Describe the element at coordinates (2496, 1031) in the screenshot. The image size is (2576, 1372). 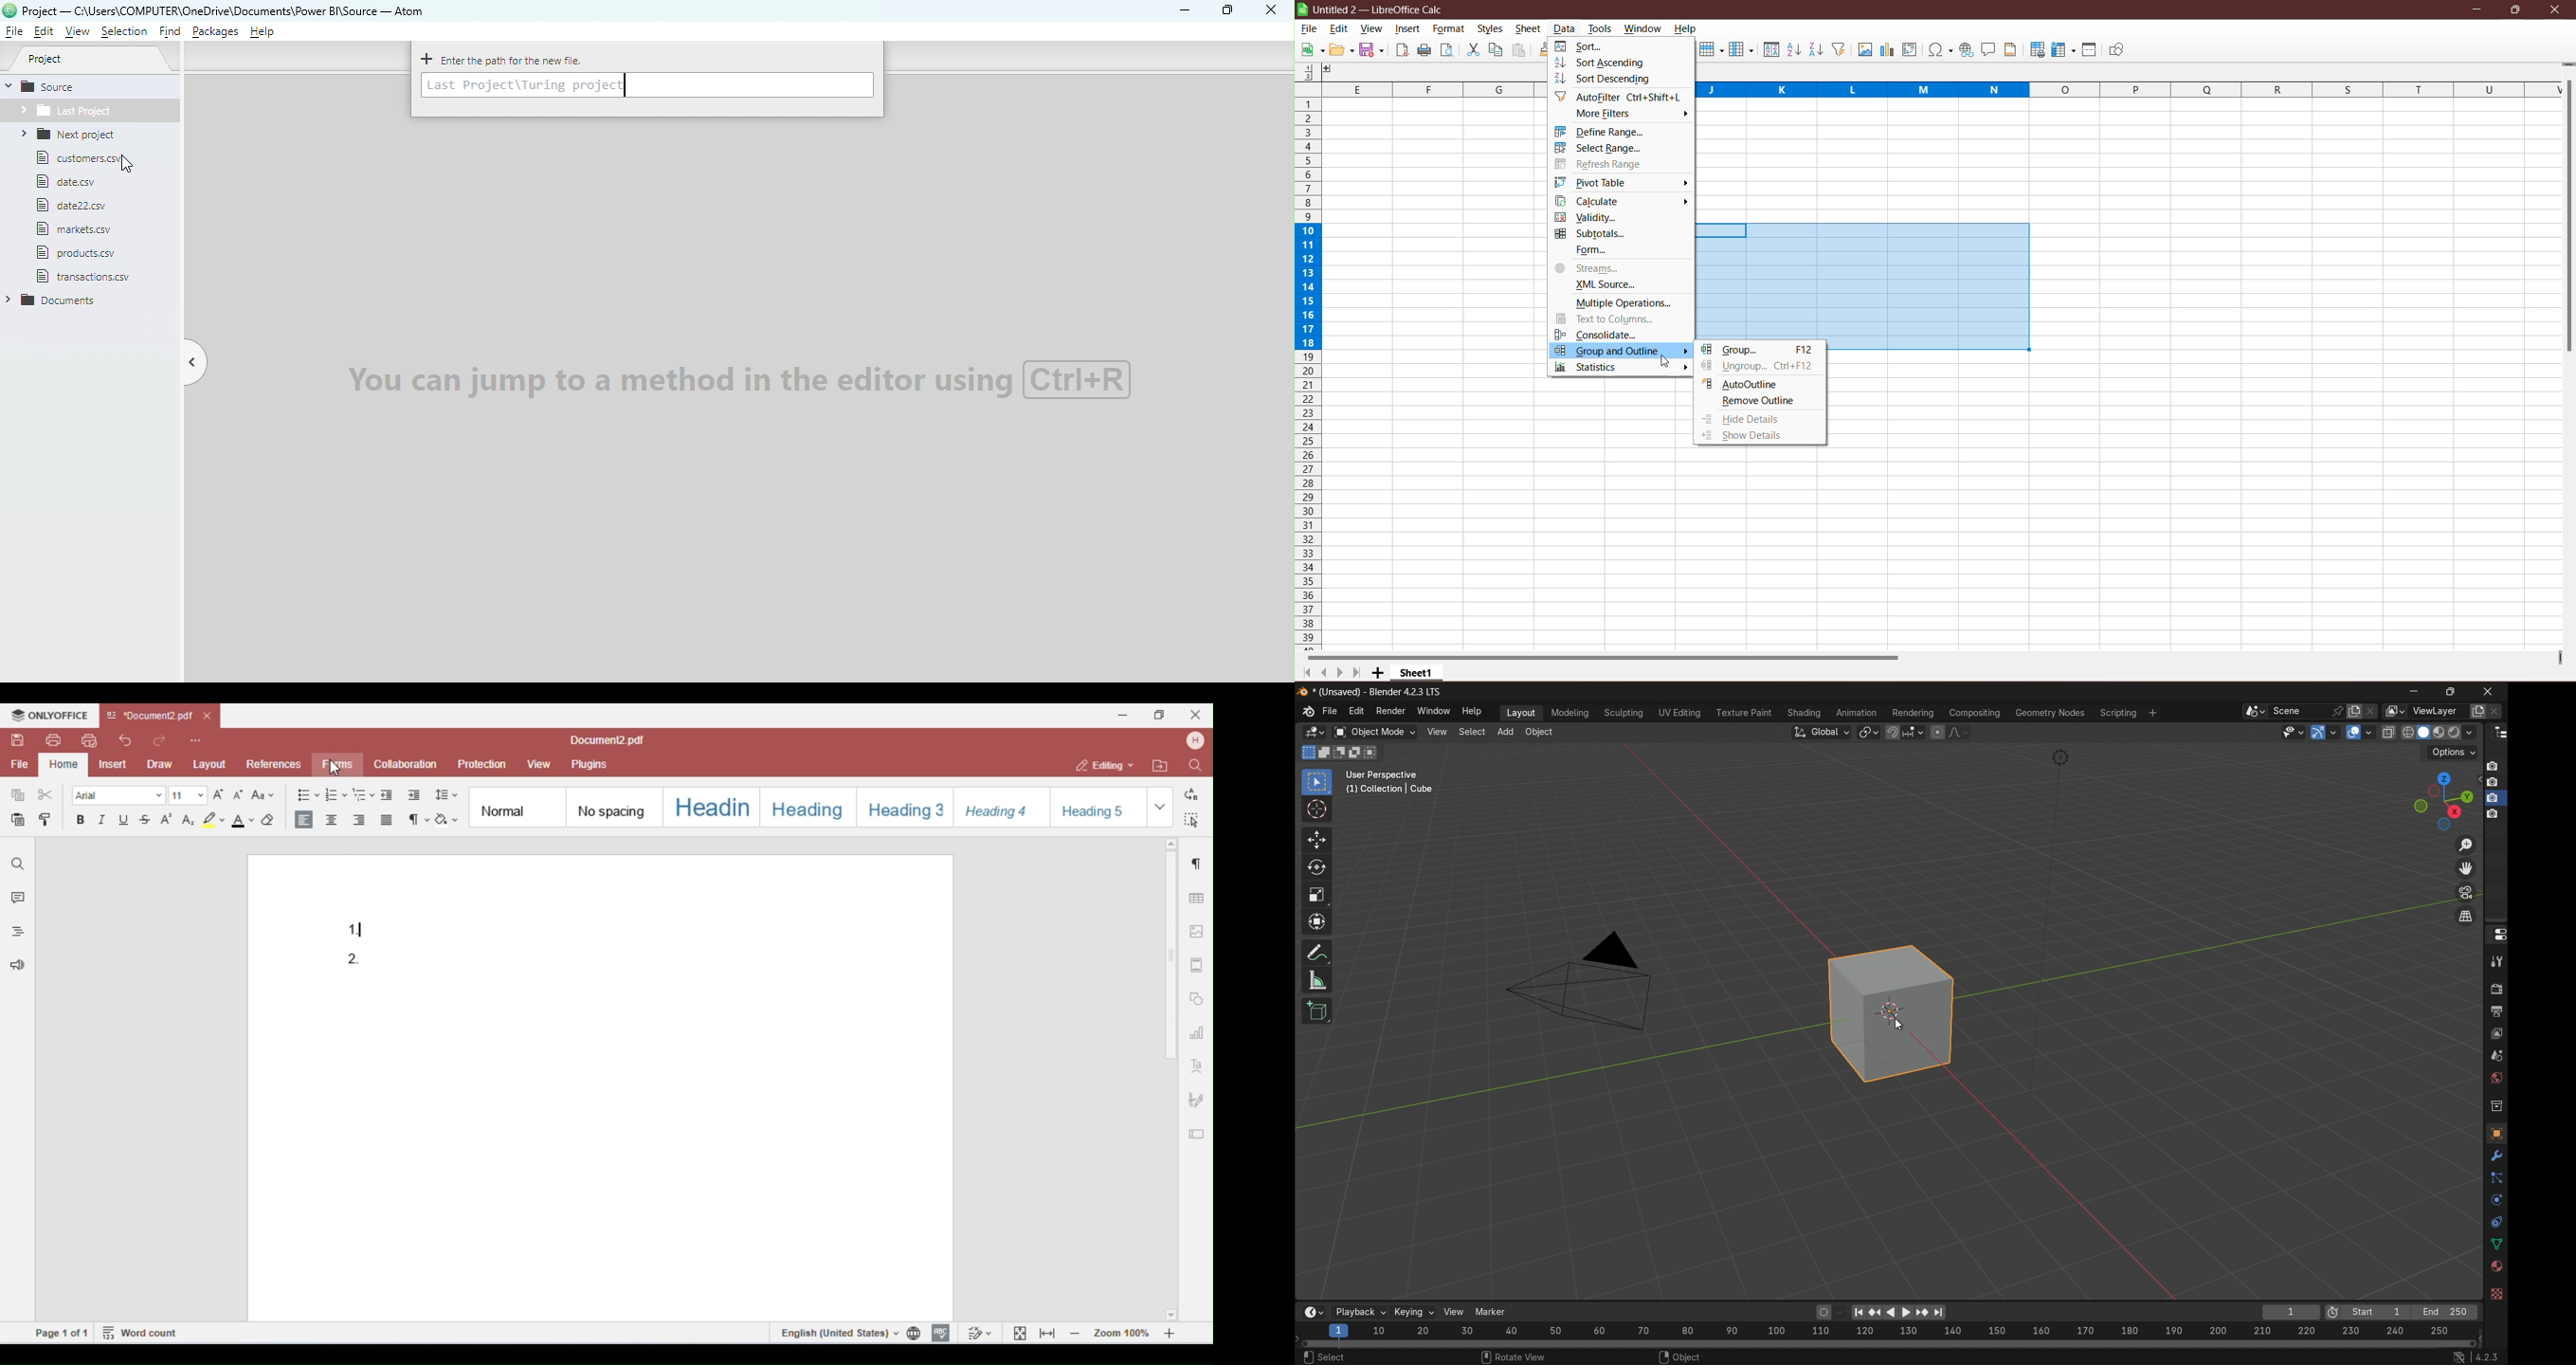
I see `view layer` at that location.